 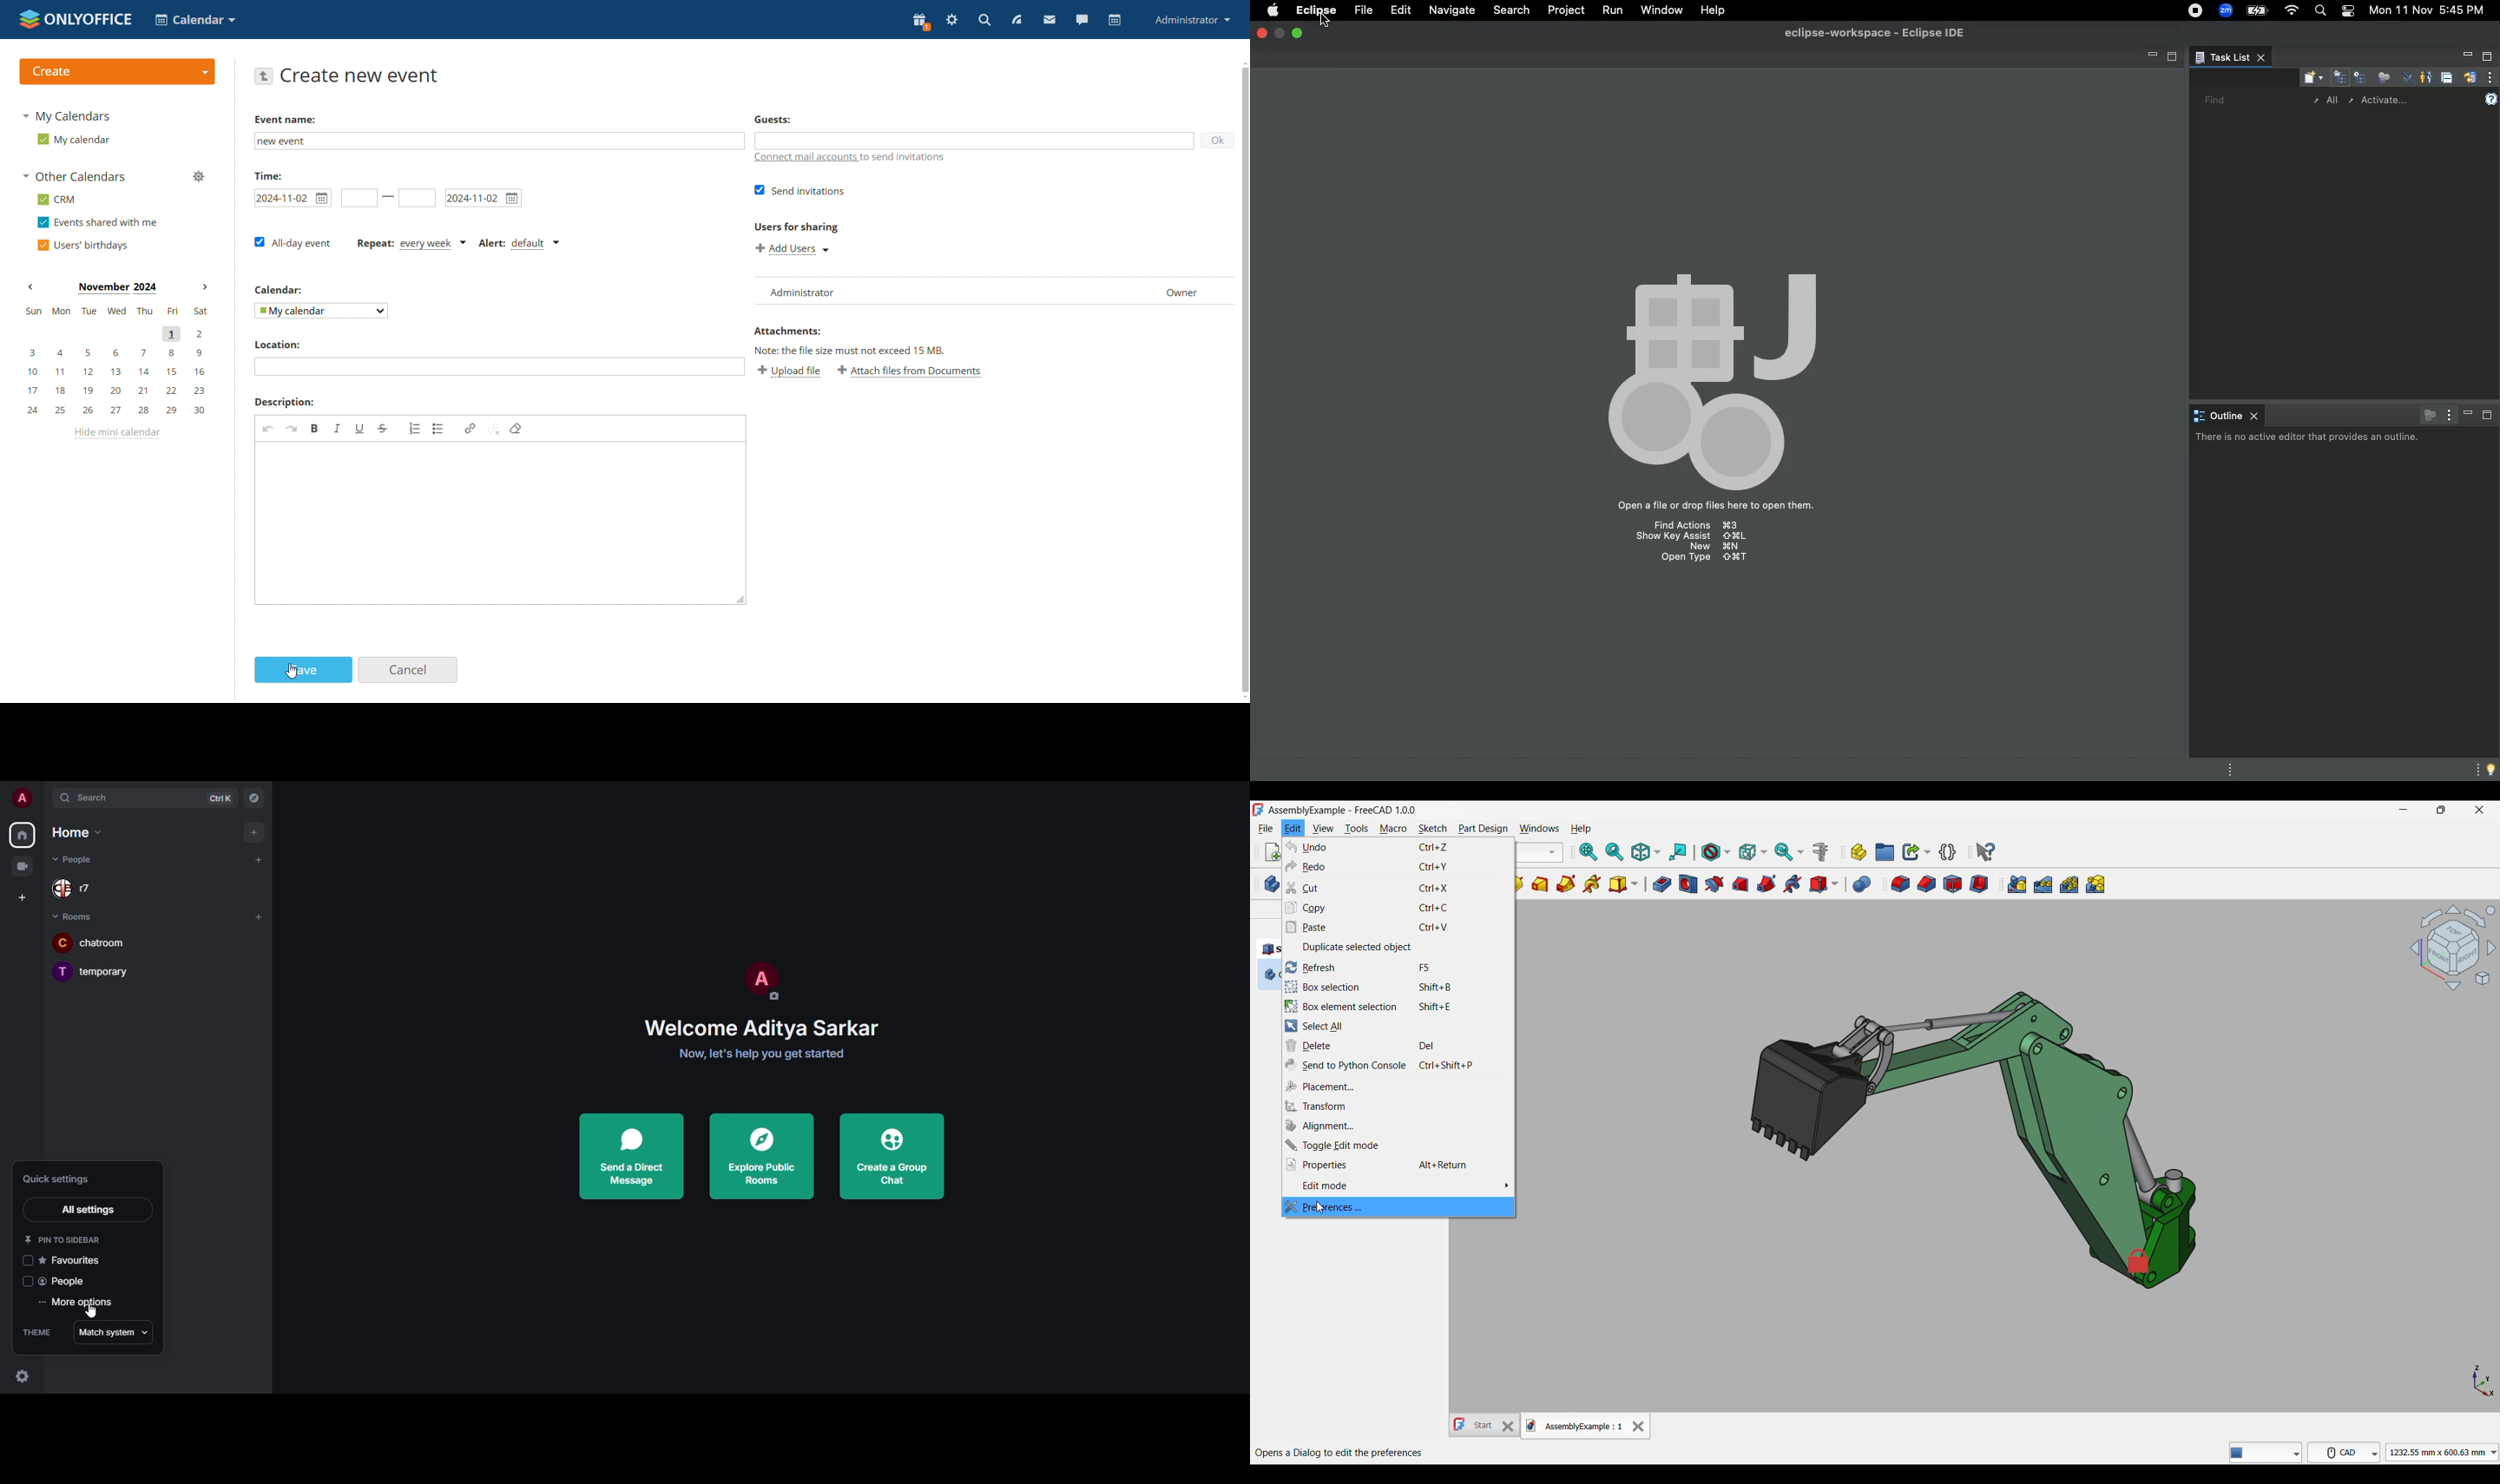 I want to click on Close interface, so click(x=2480, y=810).